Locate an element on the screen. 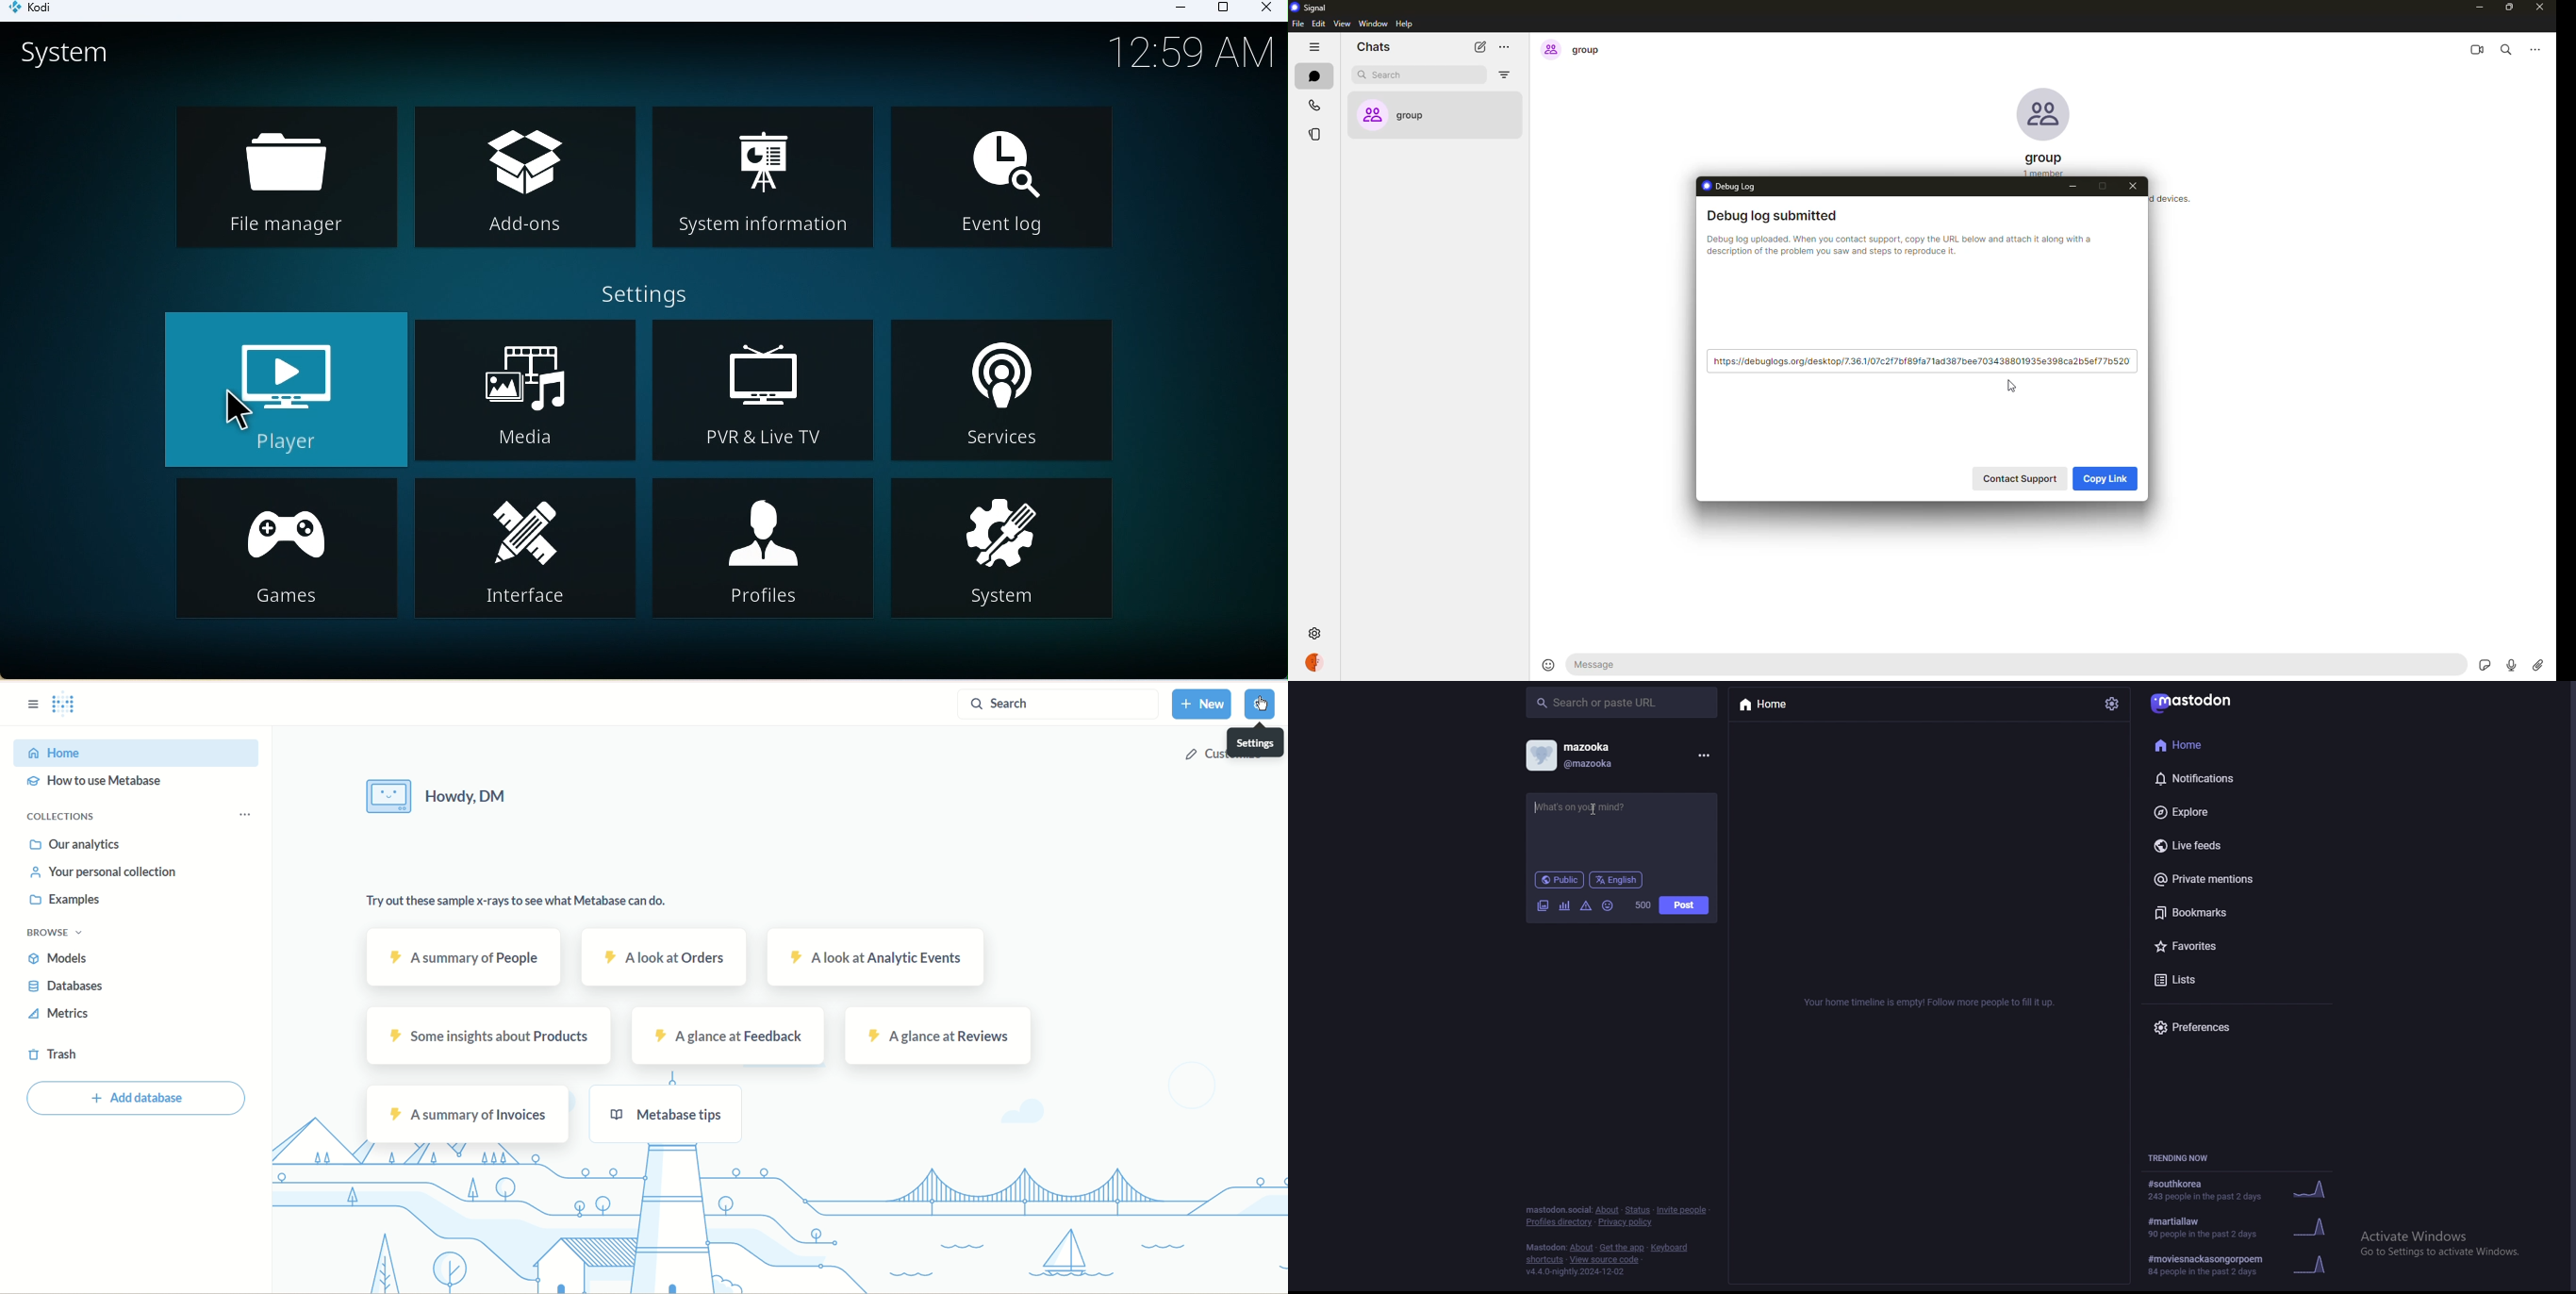  maximize is located at coordinates (2102, 185).